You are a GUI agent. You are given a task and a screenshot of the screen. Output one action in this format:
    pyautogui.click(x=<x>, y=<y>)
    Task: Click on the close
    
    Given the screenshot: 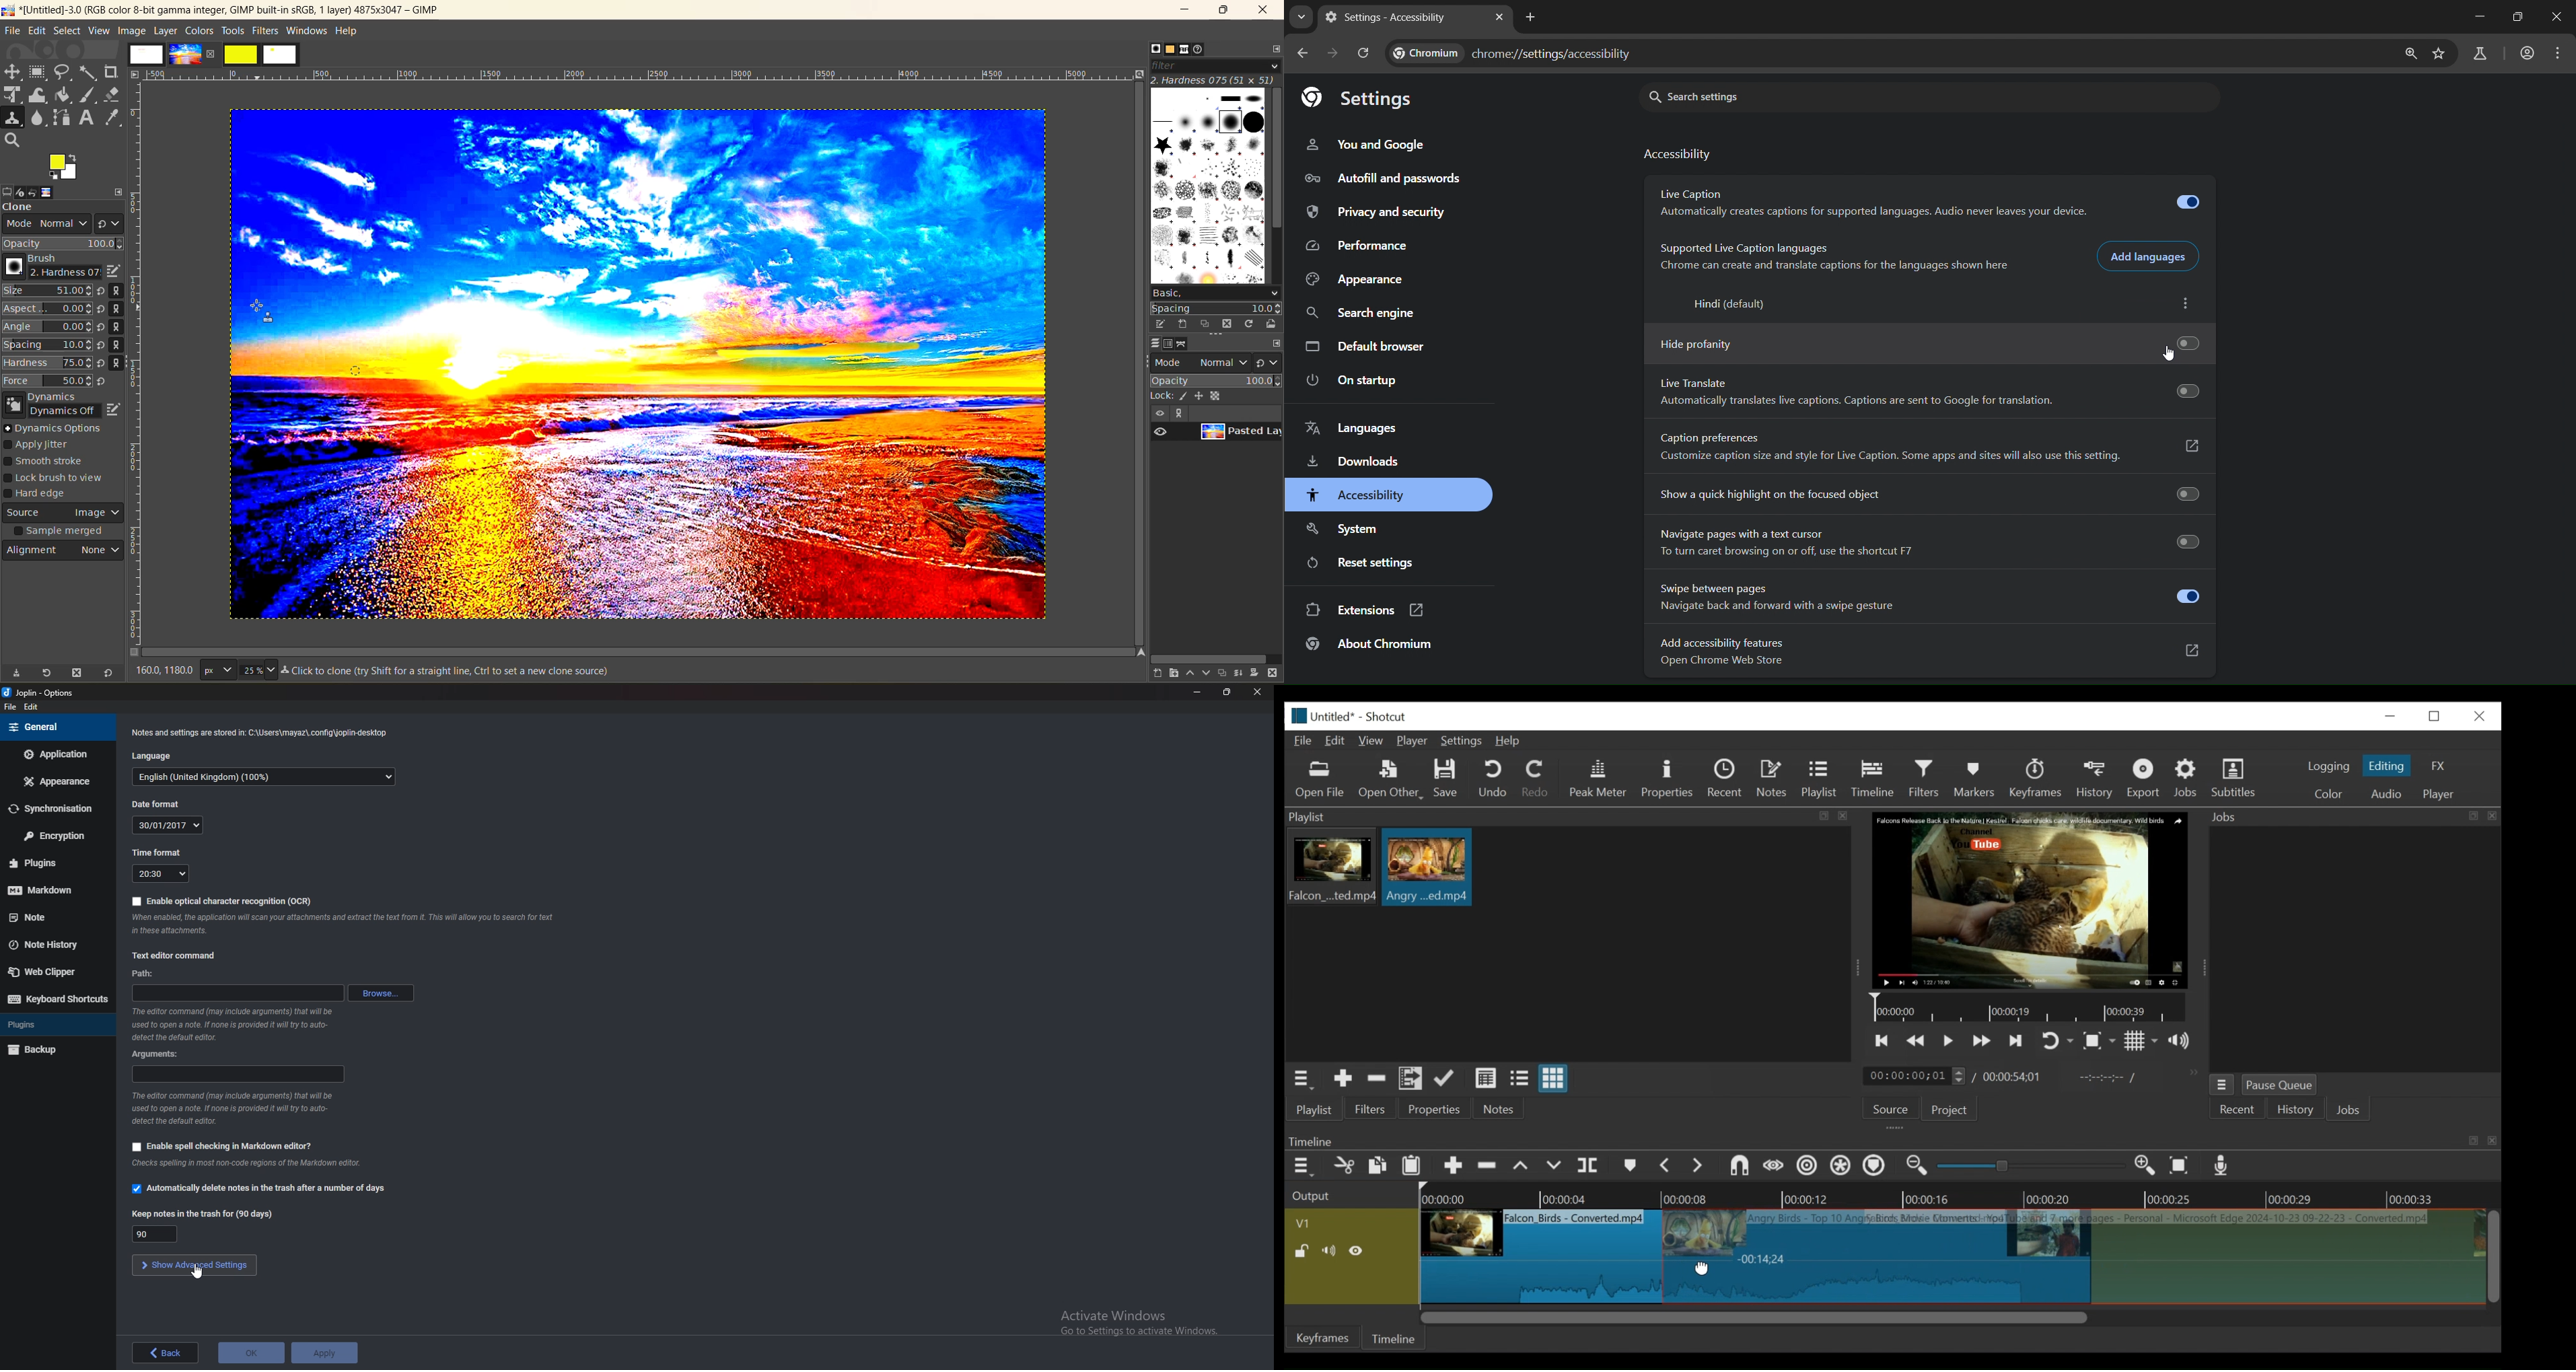 What is the action you would take?
    pyautogui.click(x=2478, y=715)
    